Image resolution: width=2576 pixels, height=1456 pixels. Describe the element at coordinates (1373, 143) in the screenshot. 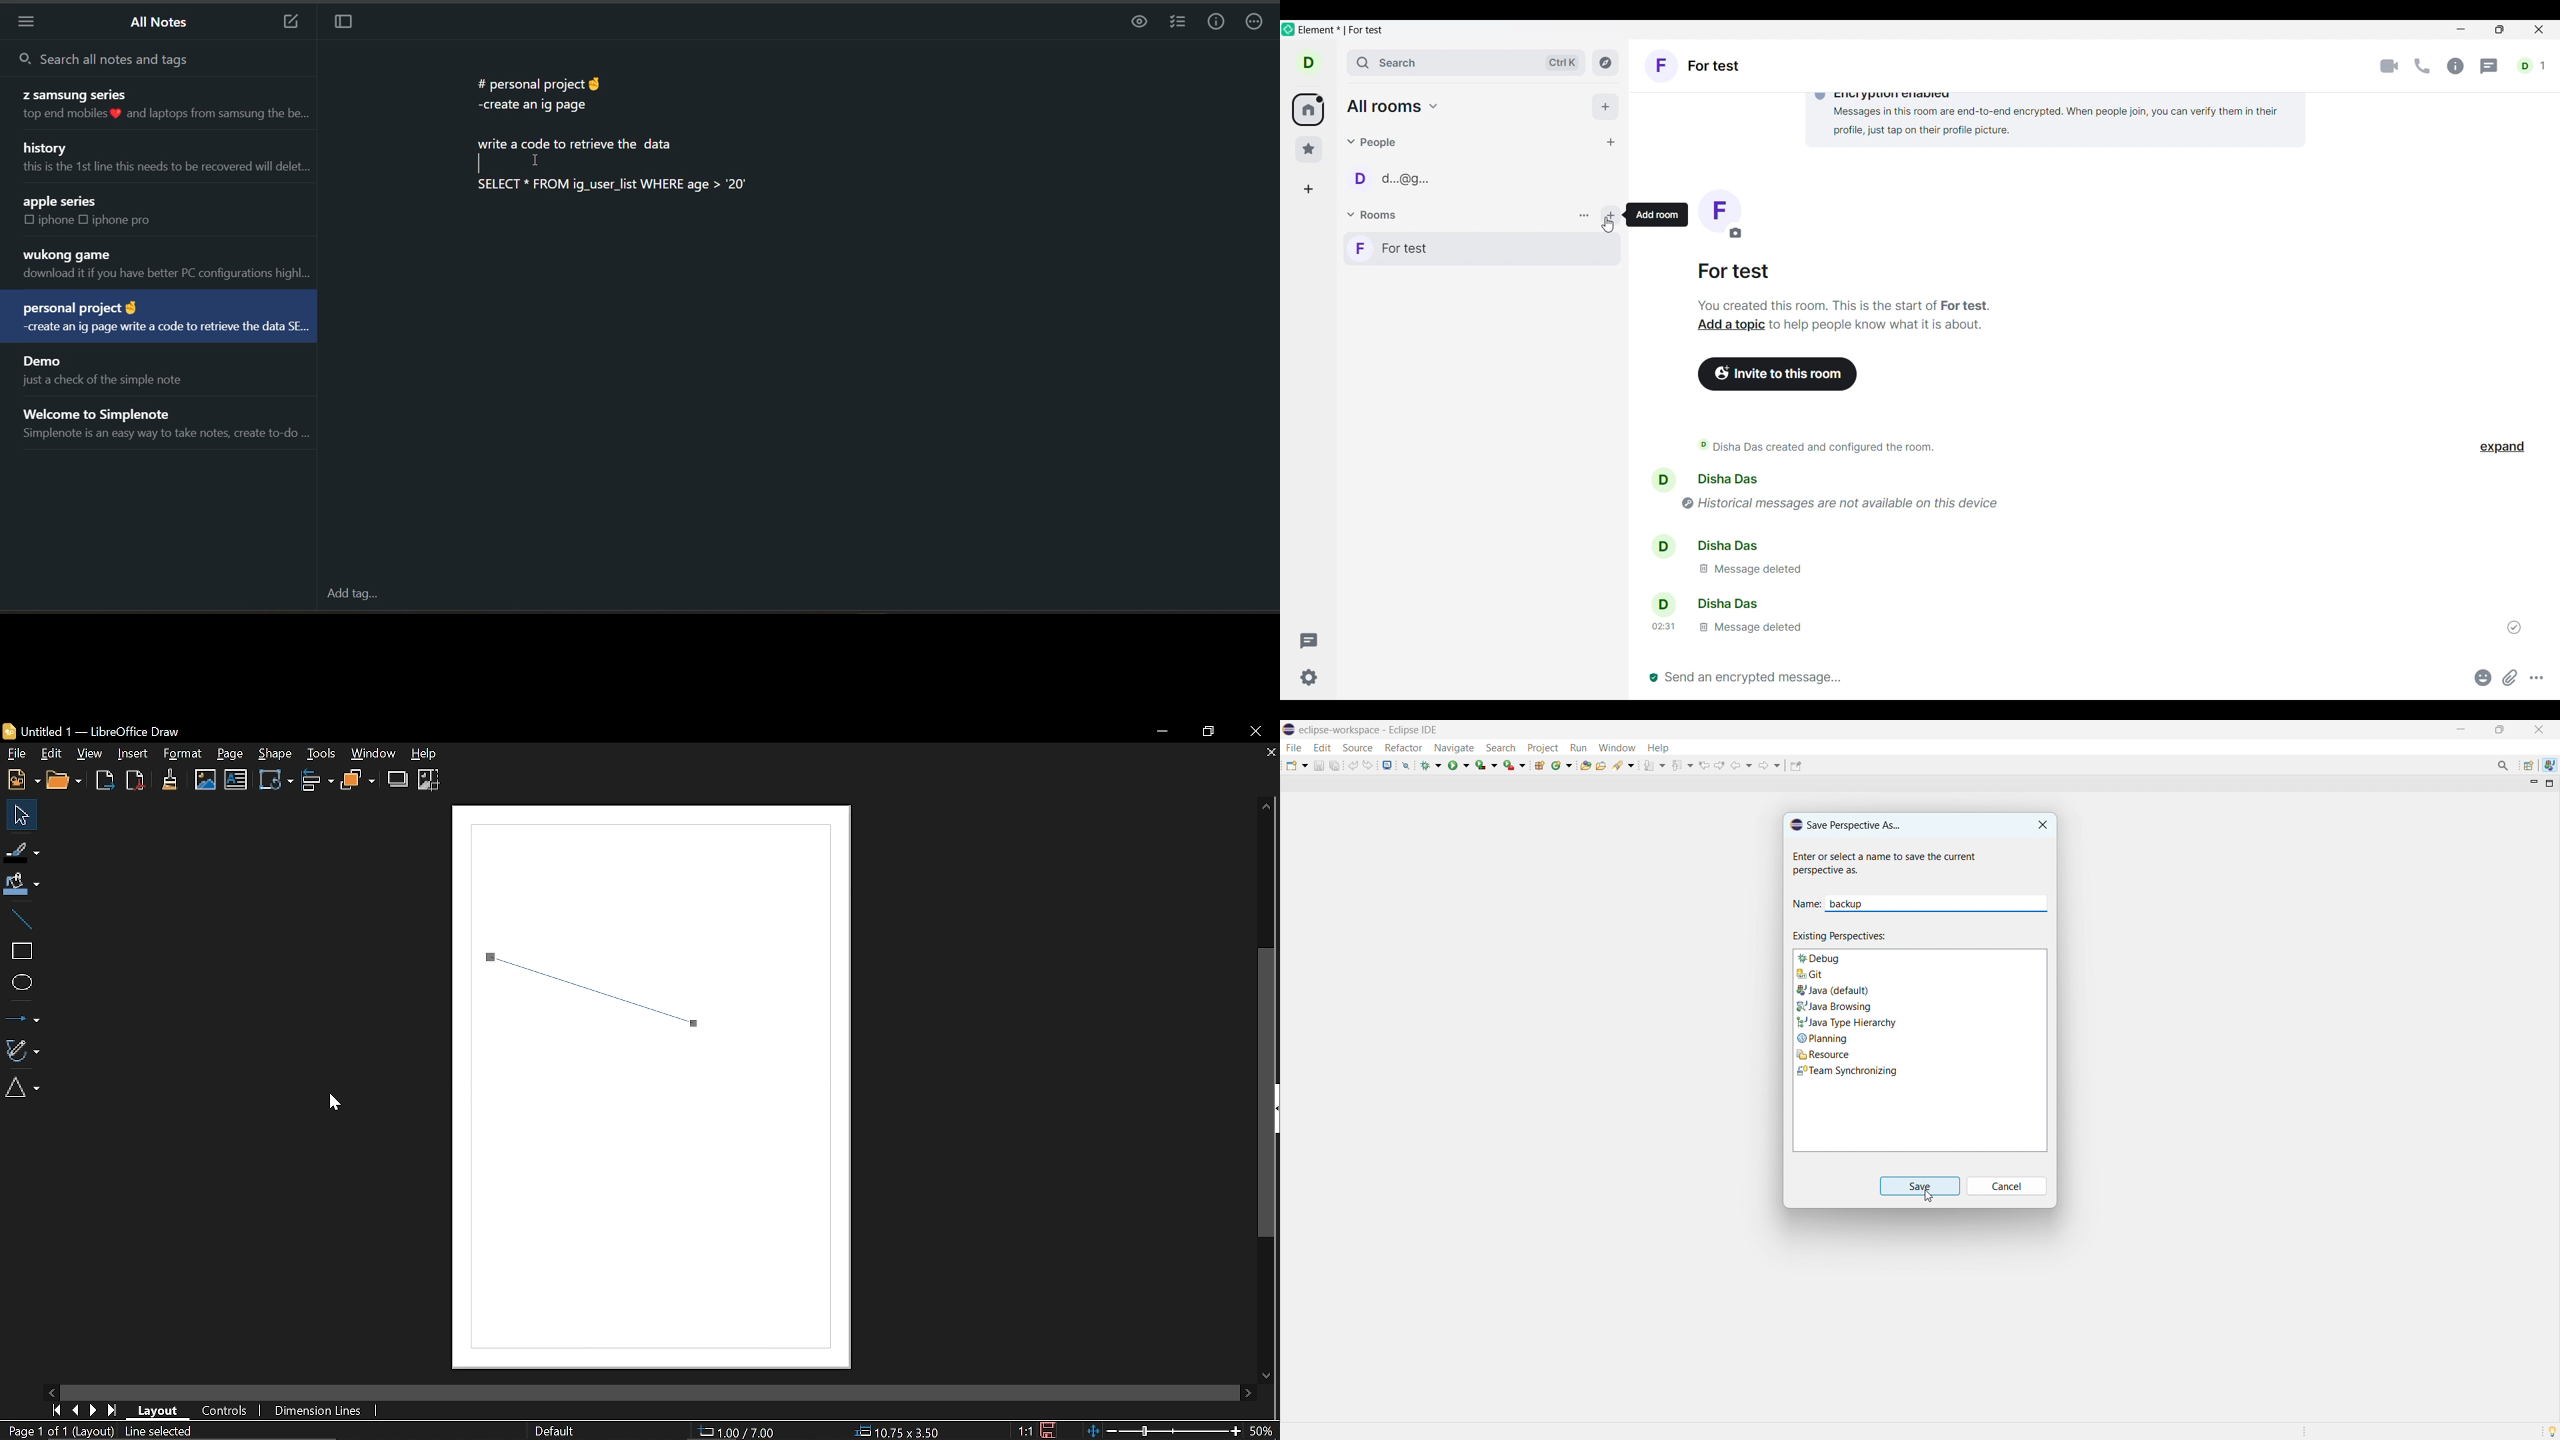

I see `People` at that location.